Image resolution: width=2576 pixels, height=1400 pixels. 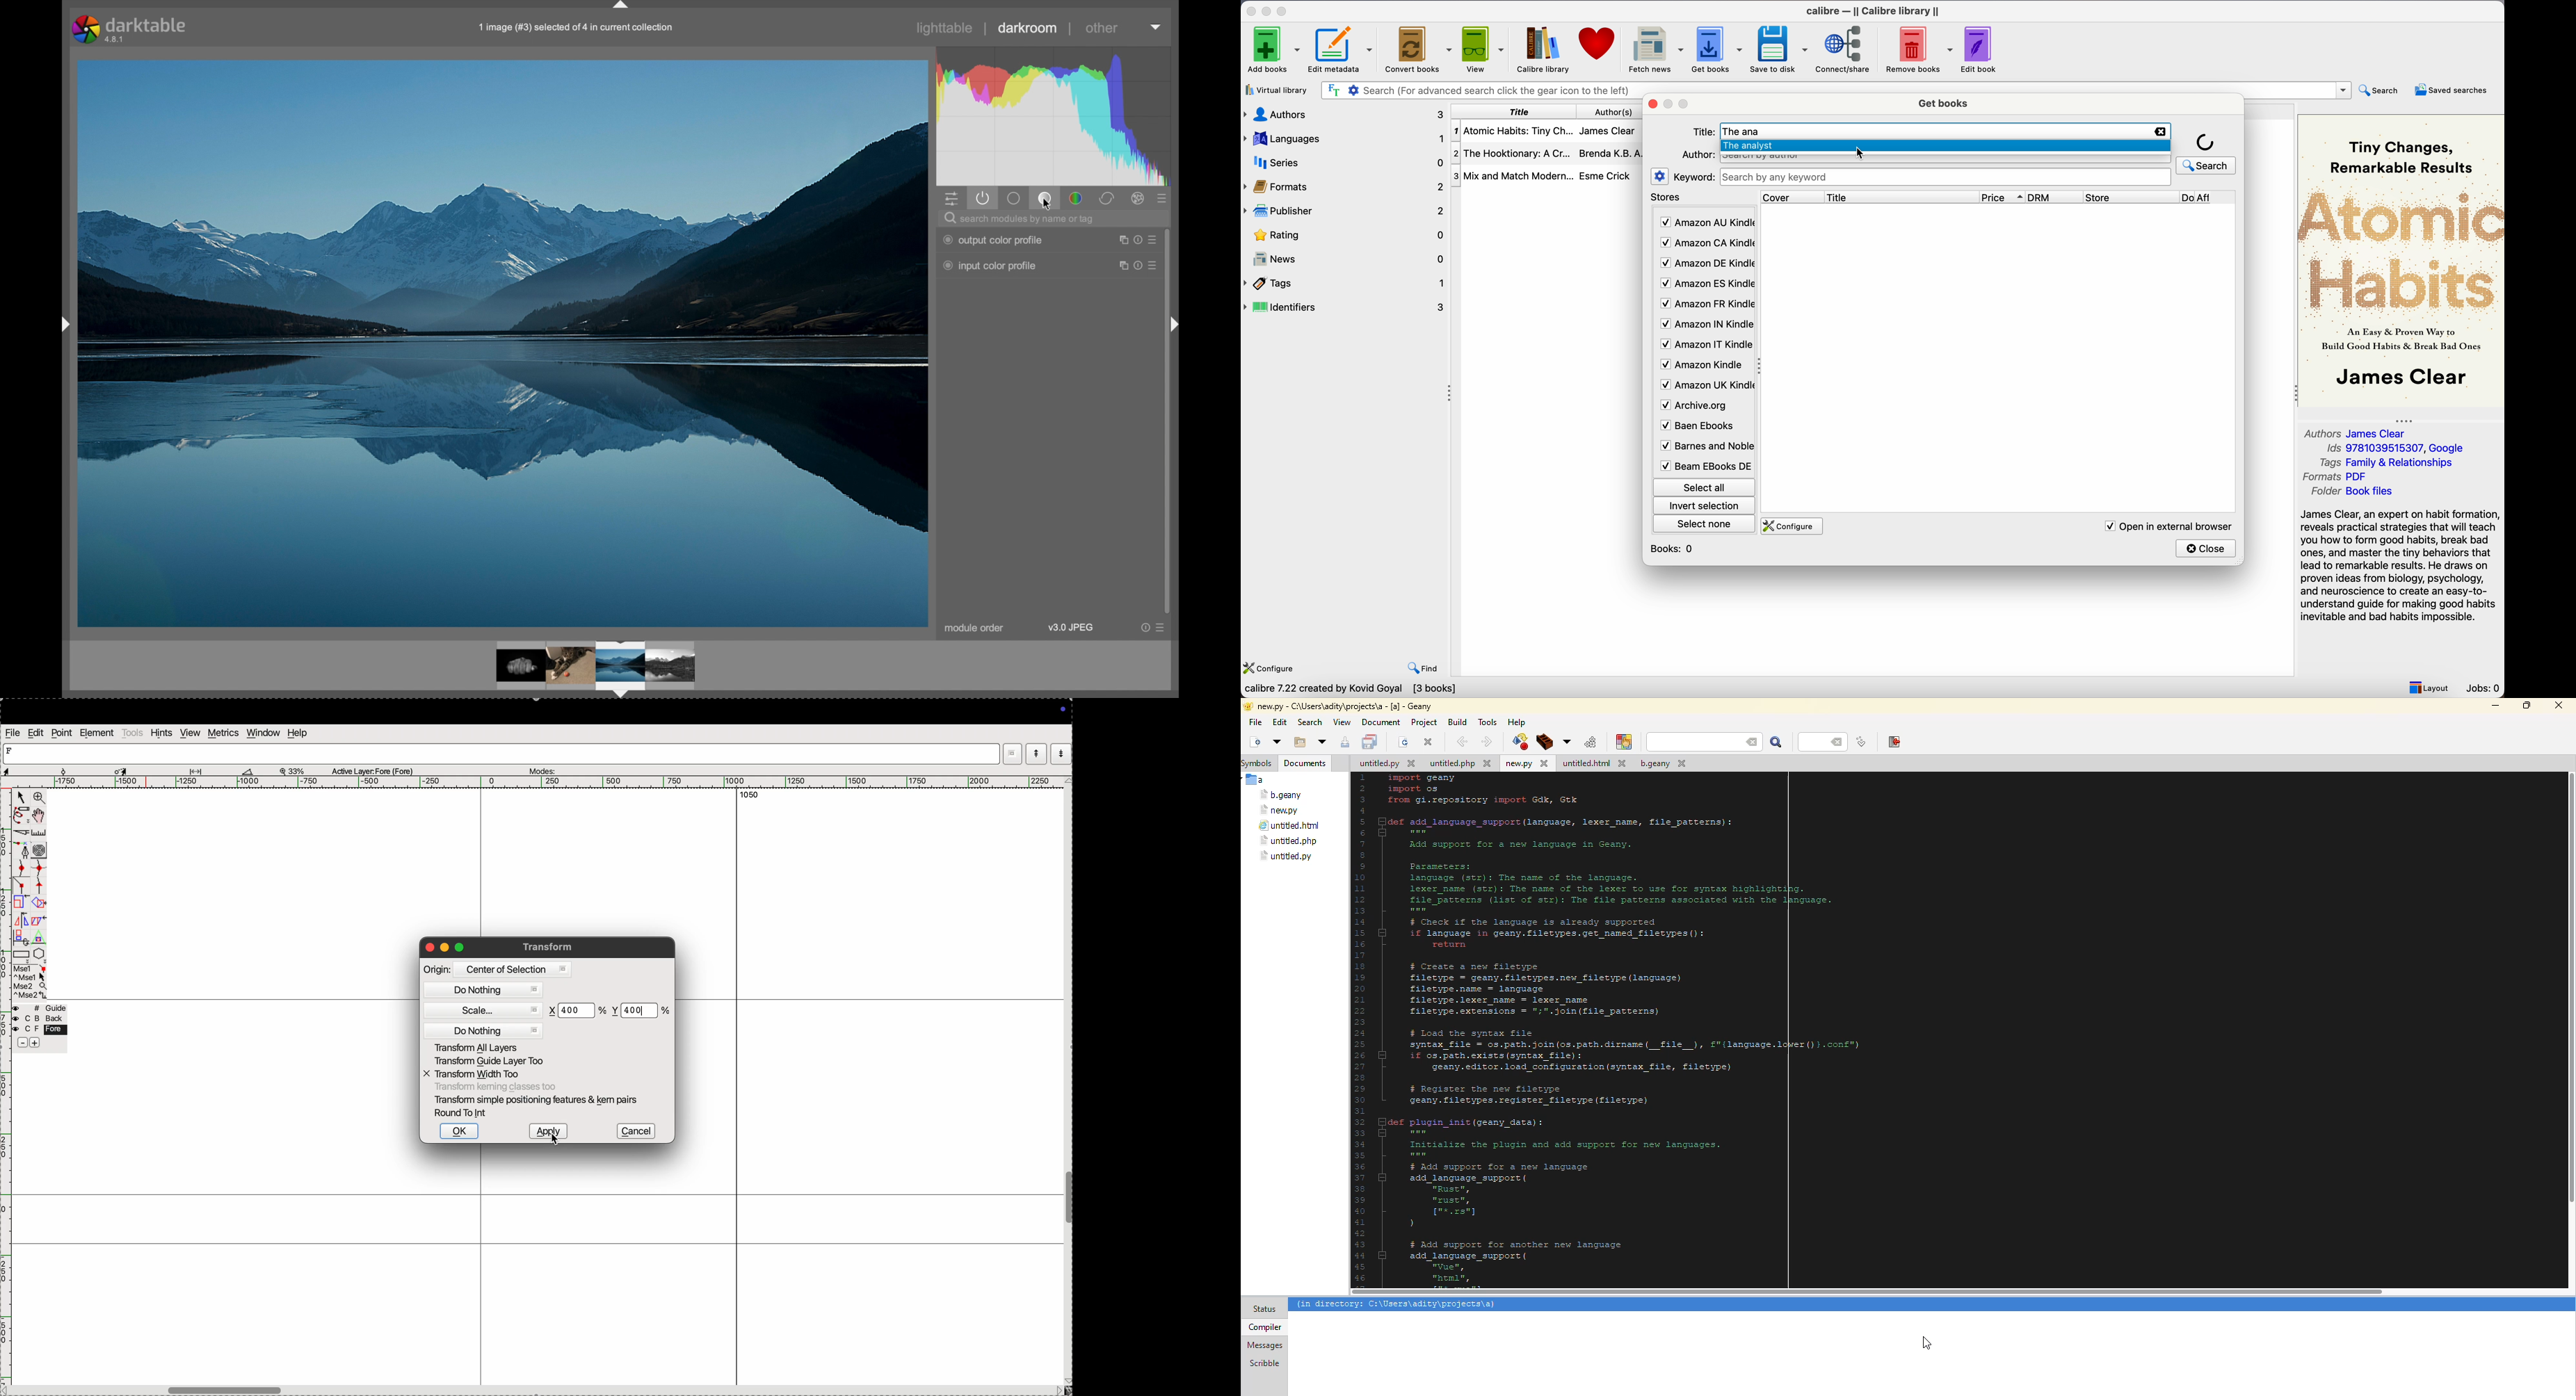 What do you see at coordinates (1703, 366) in the screenshot?
I see `Amazon Kindle` at bounding box center [1703, 366].